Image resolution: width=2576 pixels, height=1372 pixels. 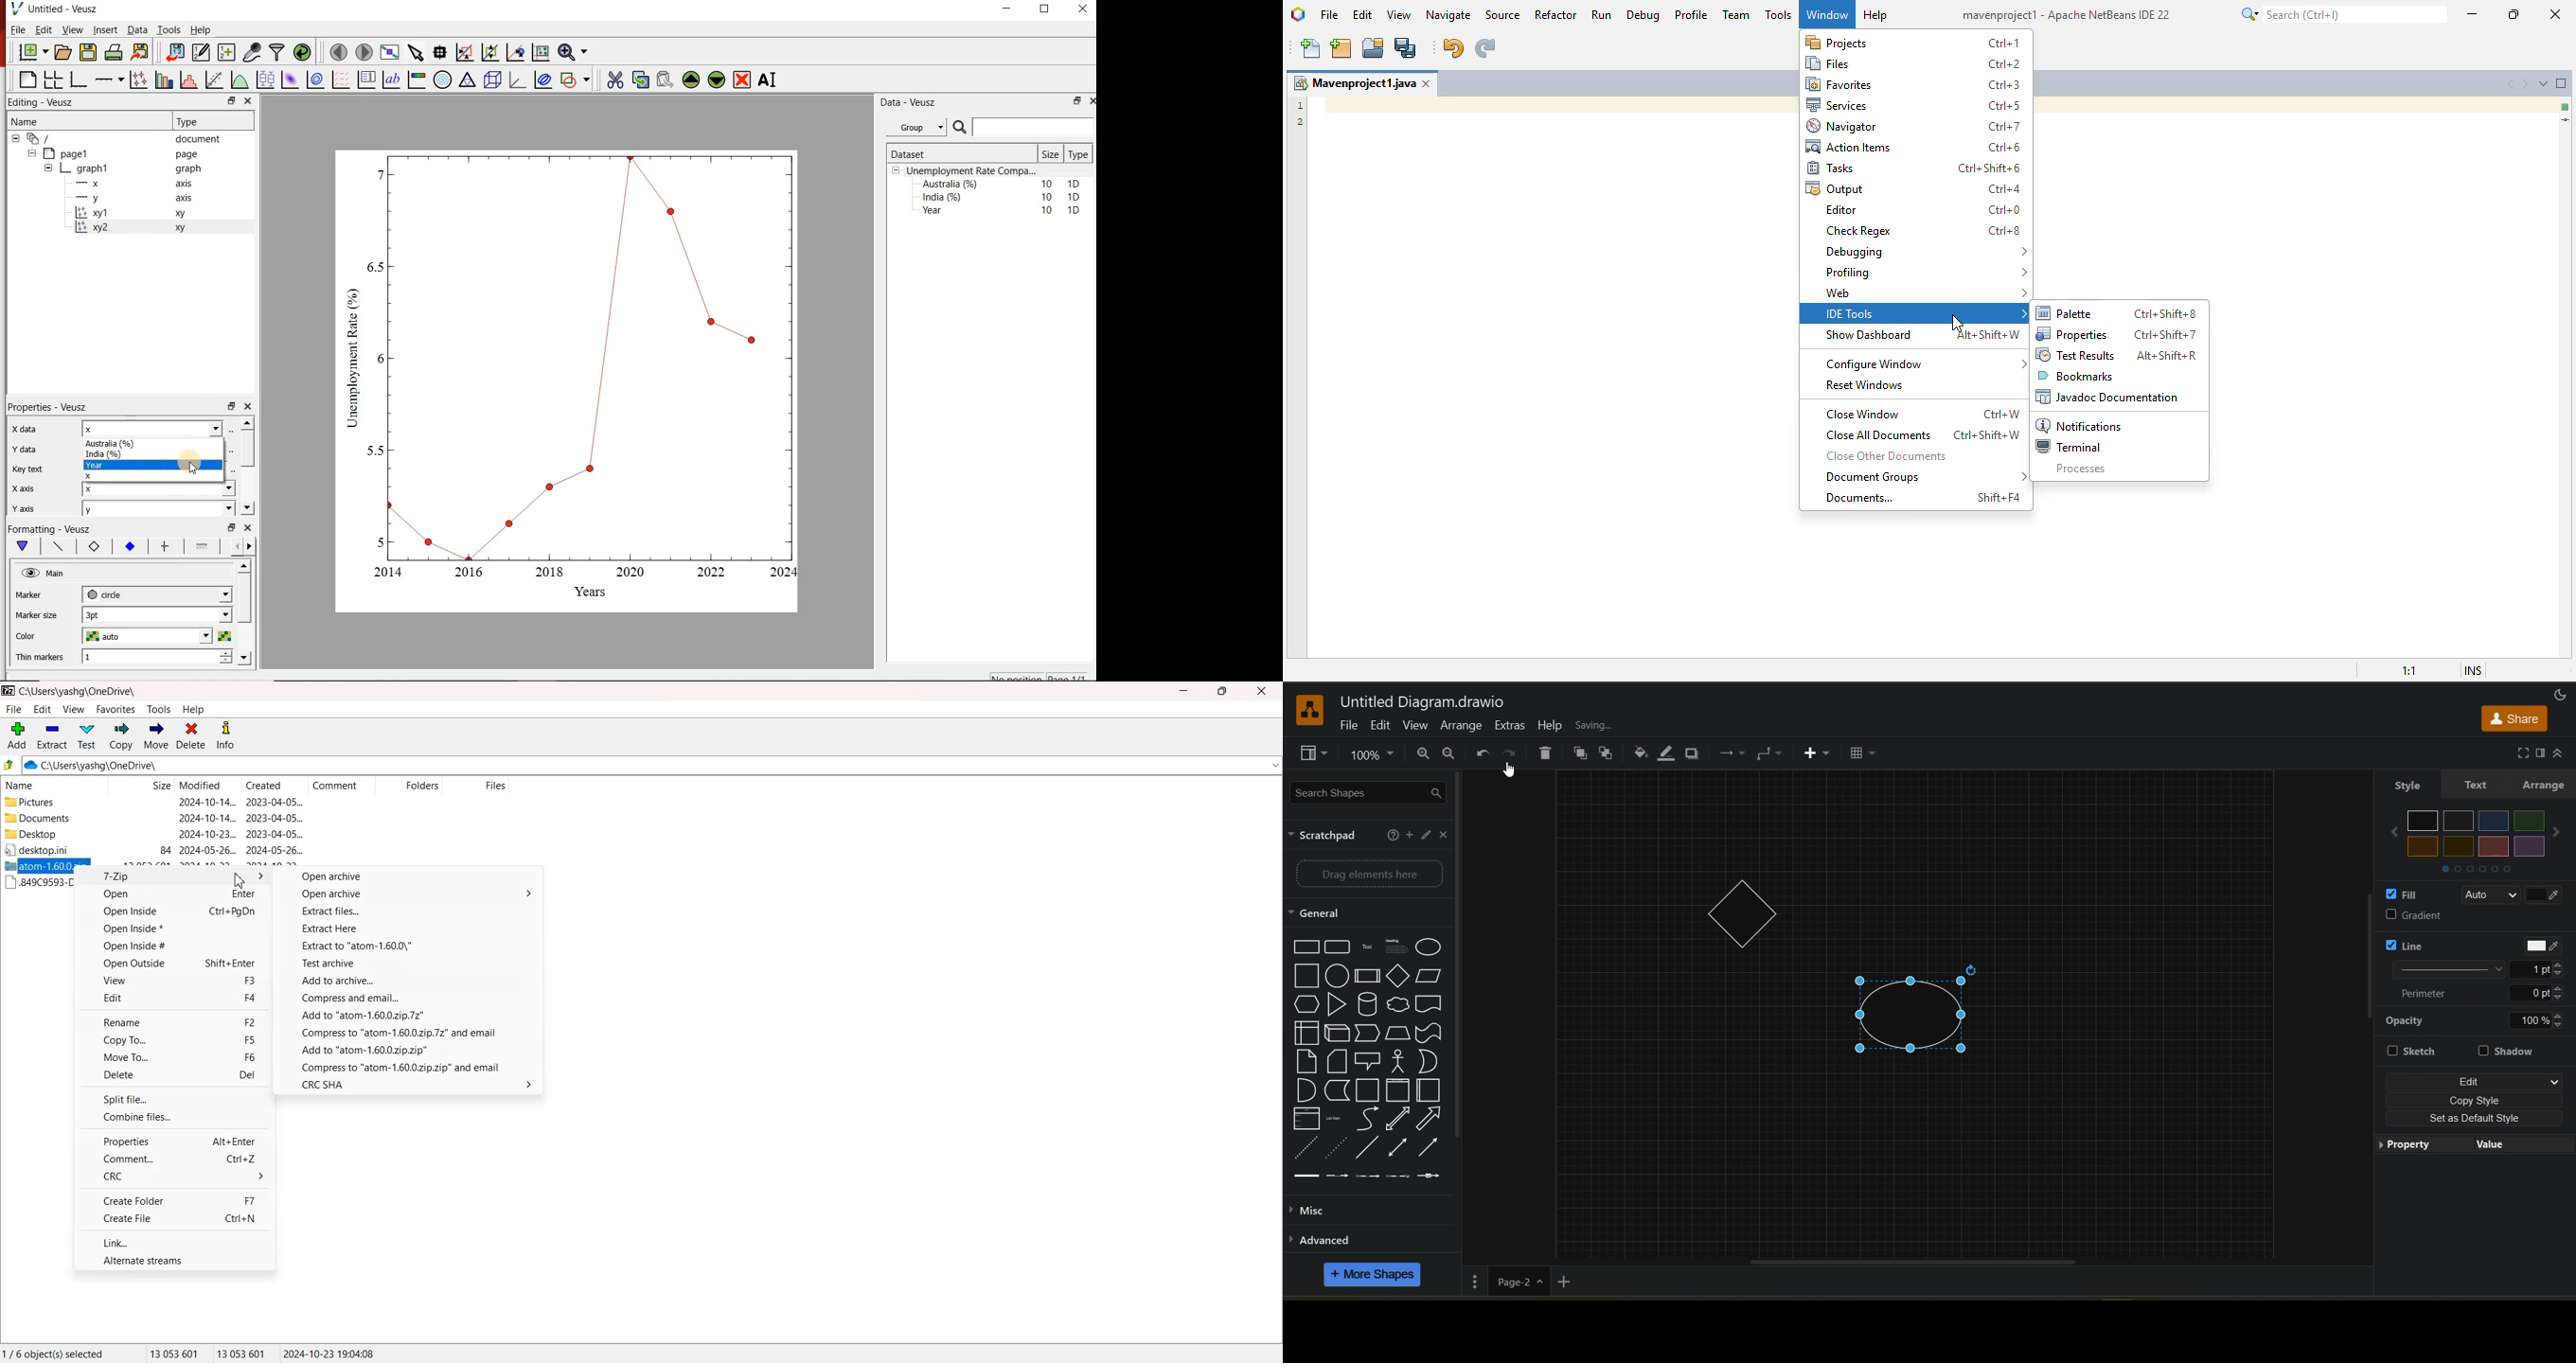 What do you see at coordinates (1366, 948) in the screenshot?
I see `text` at bounding box center [1366, 948].